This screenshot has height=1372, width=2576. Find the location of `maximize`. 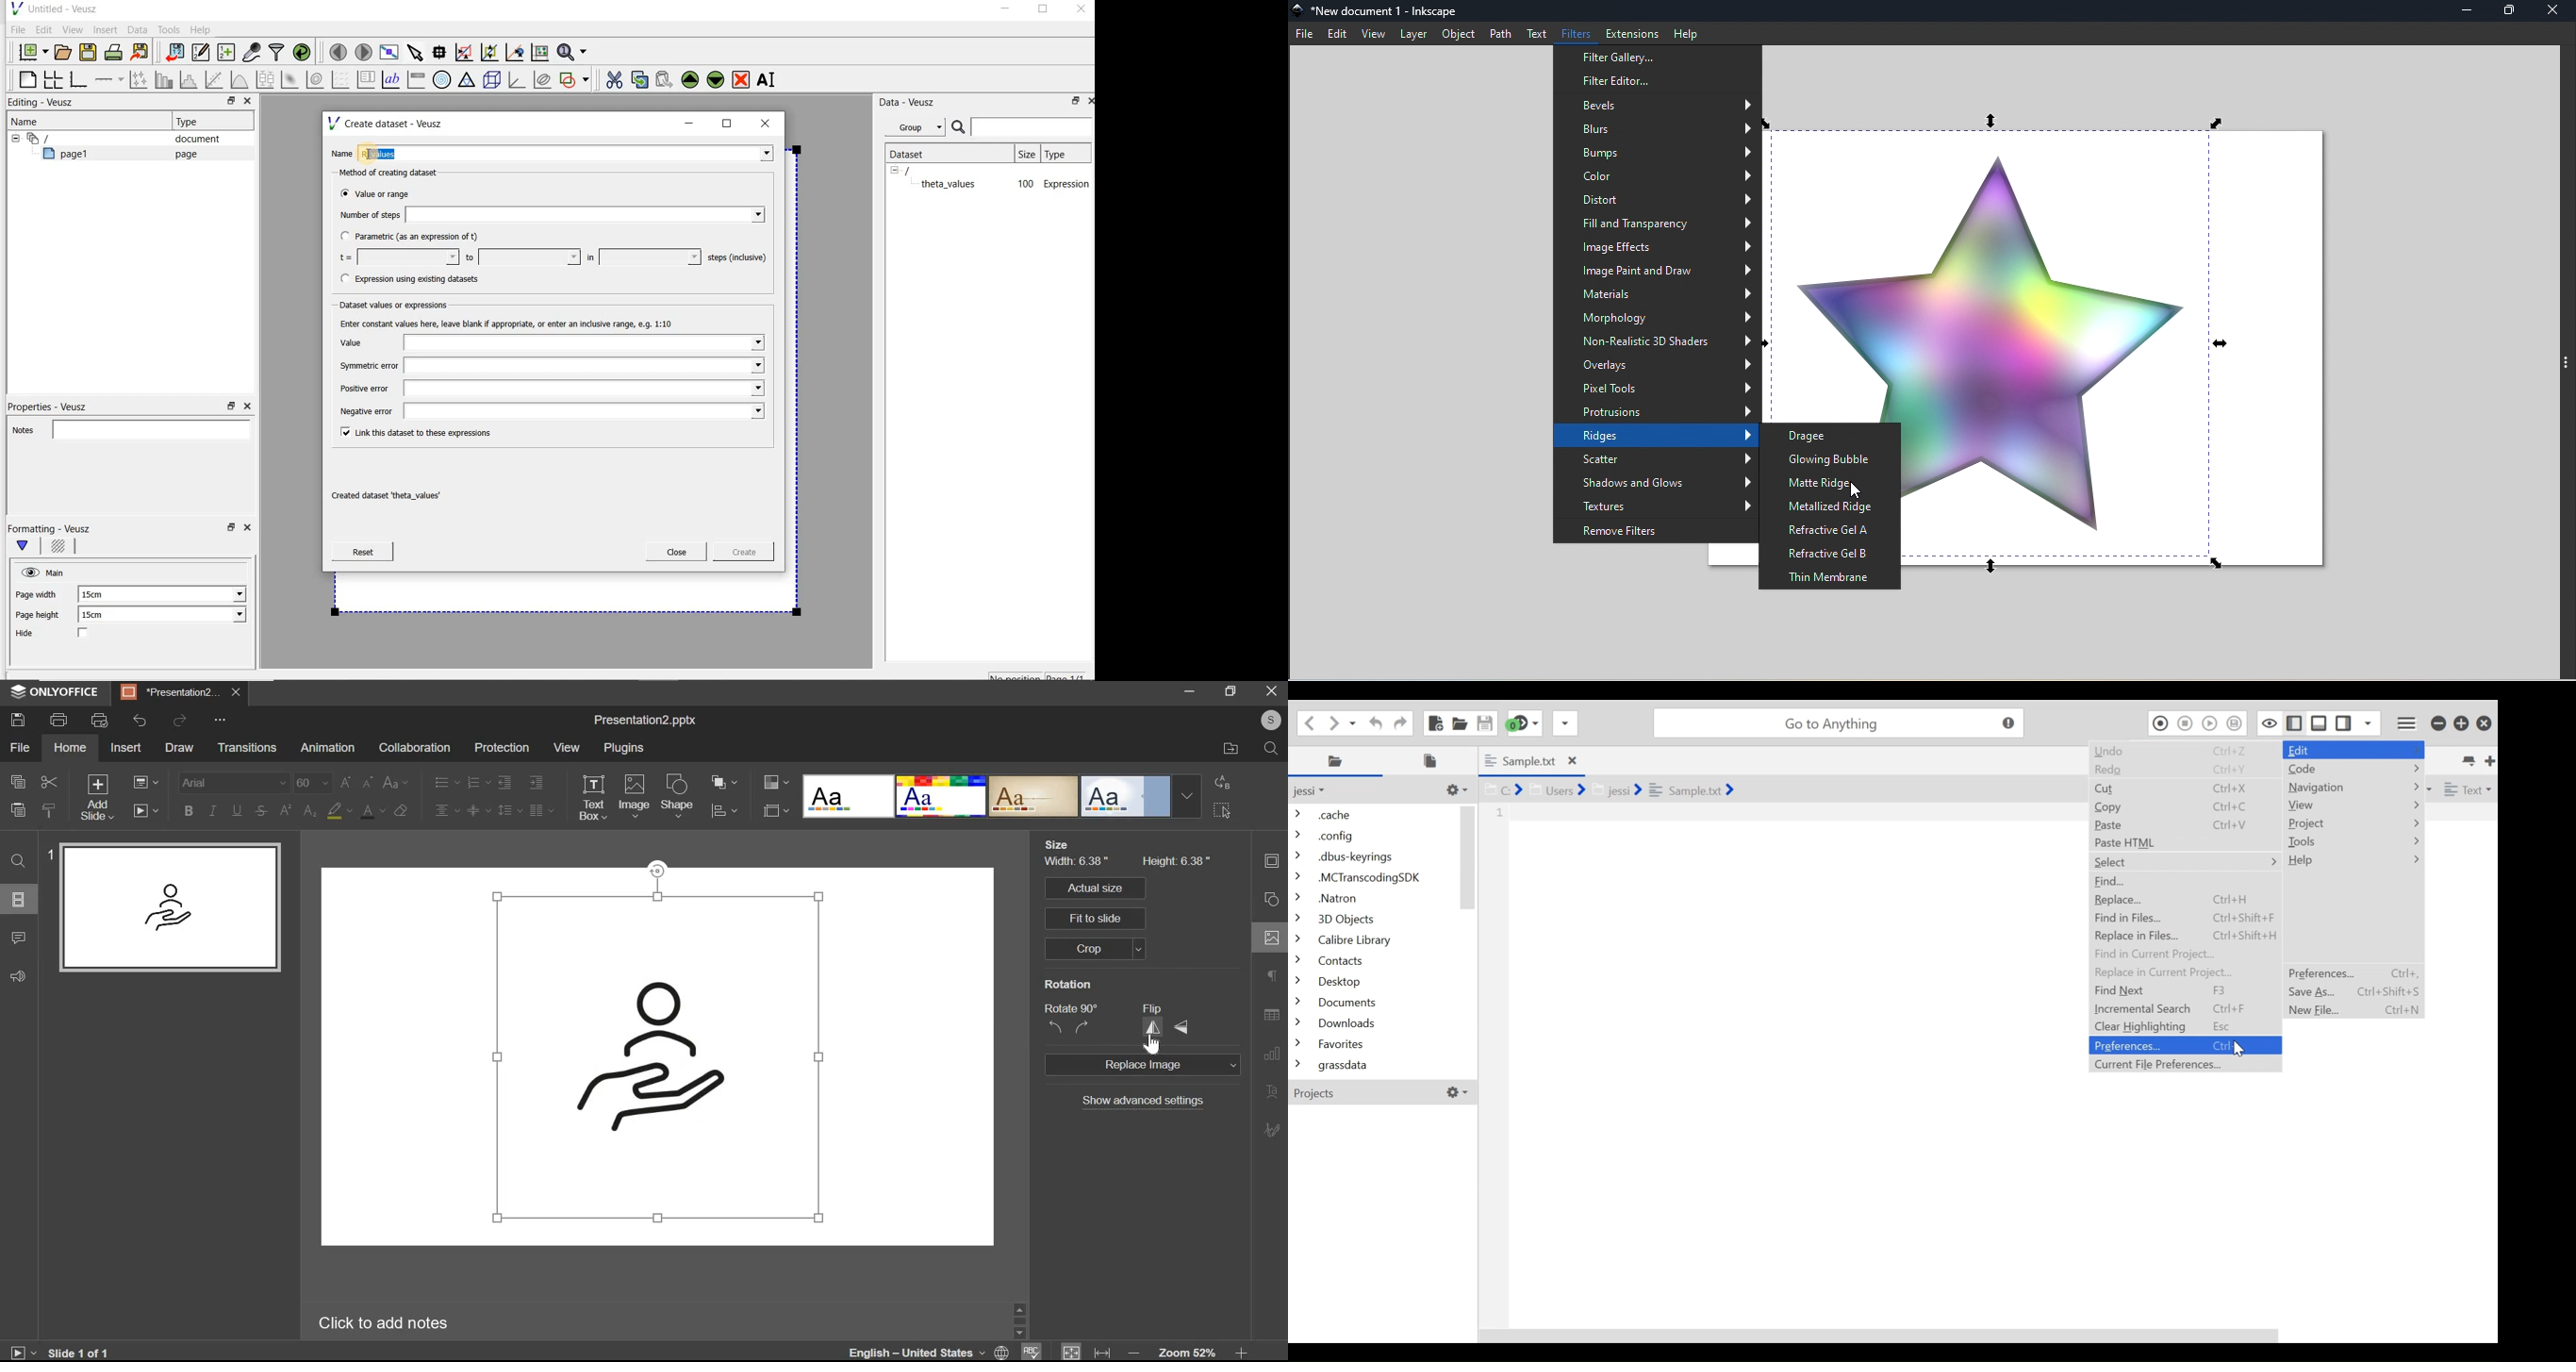

maximize is located at coordinates (1044, 11).